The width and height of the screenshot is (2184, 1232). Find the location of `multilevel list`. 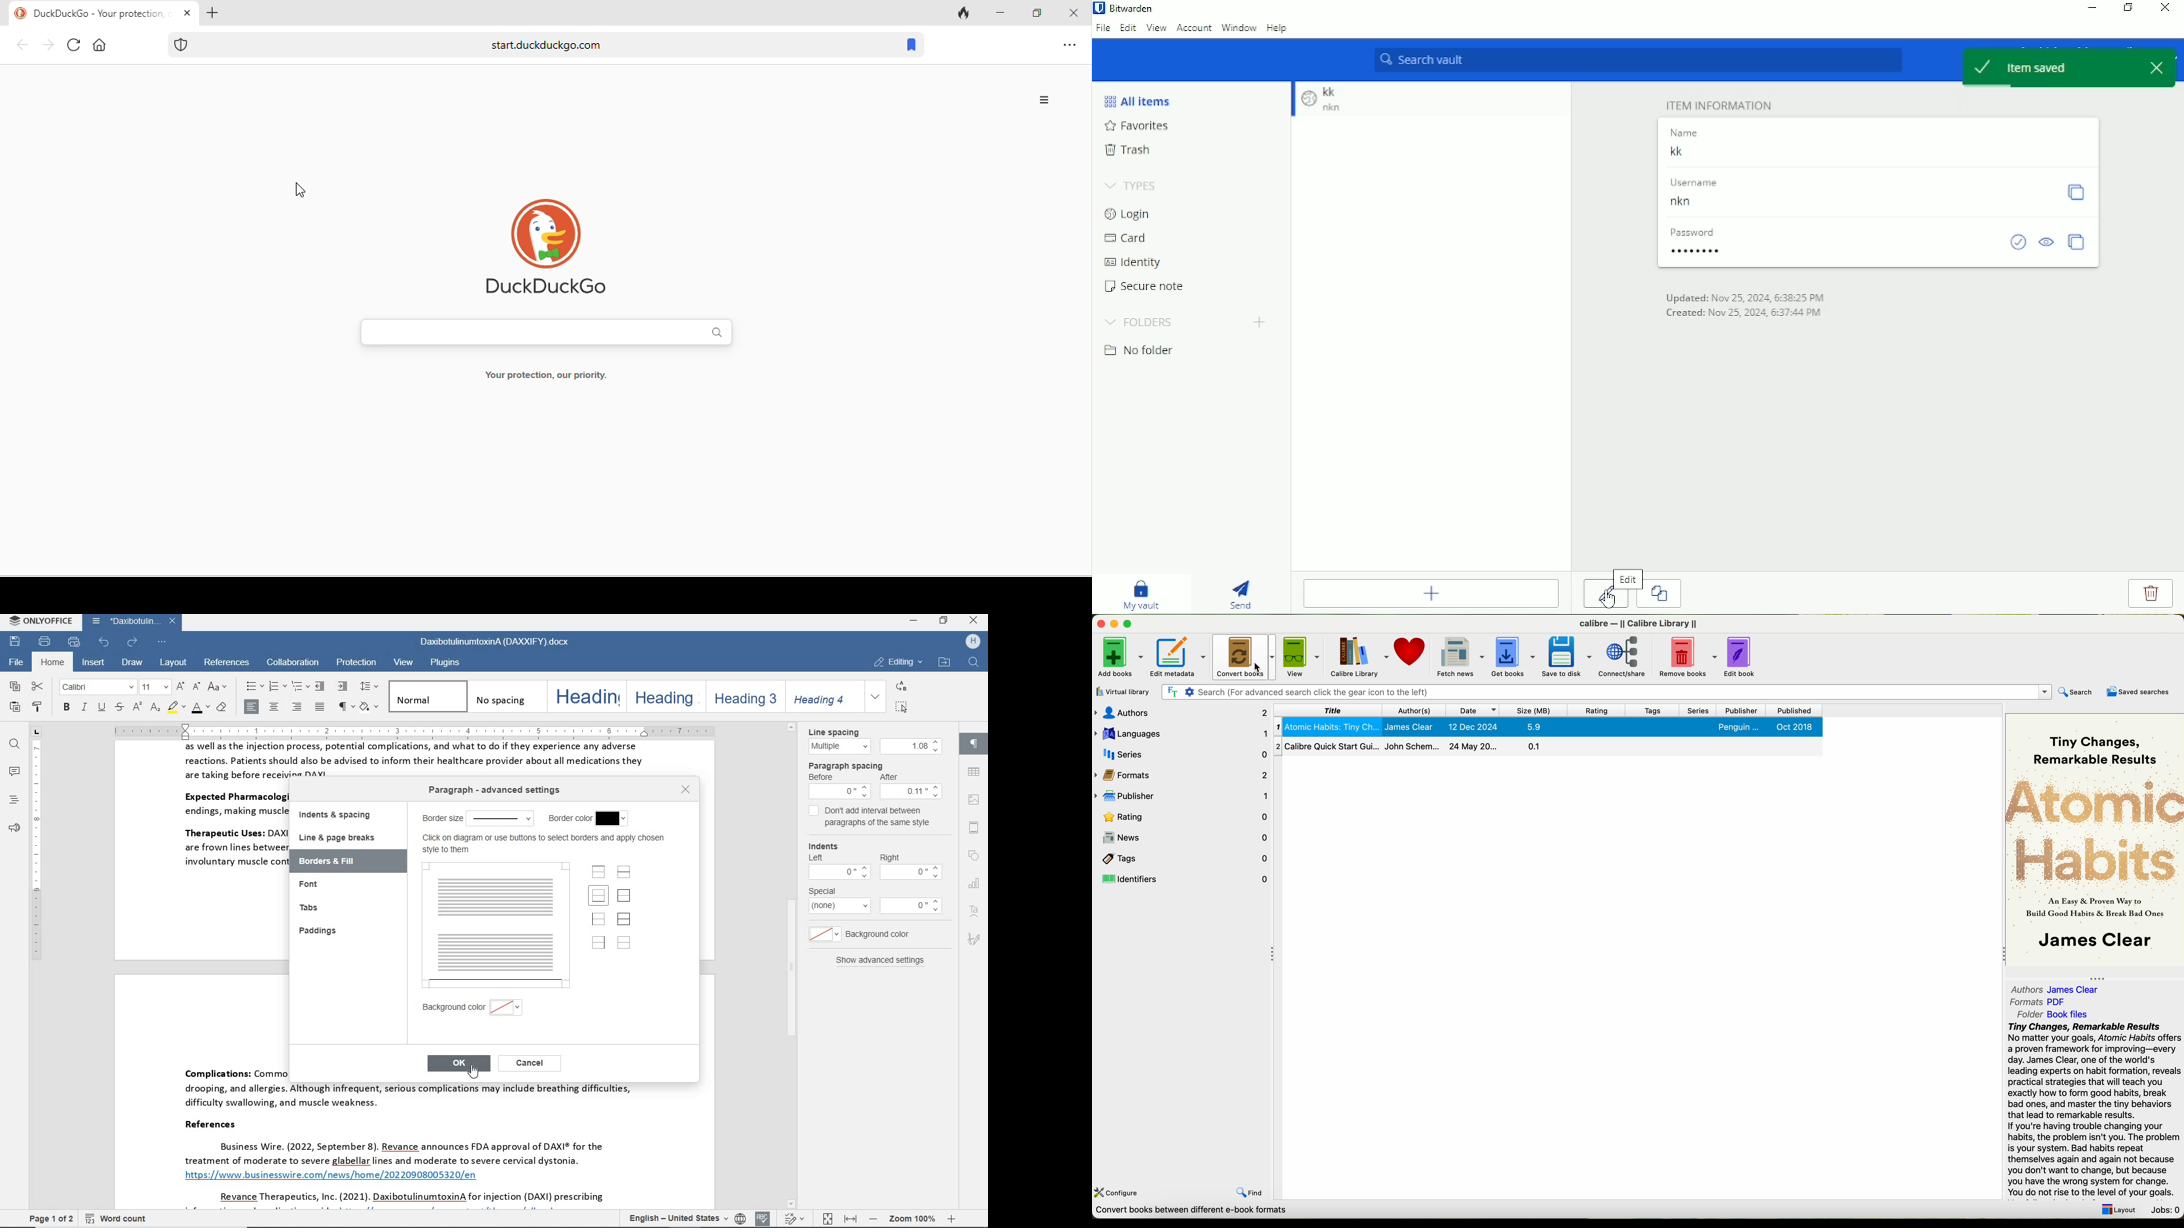

multilevel list is located at coordinates (299, 687).